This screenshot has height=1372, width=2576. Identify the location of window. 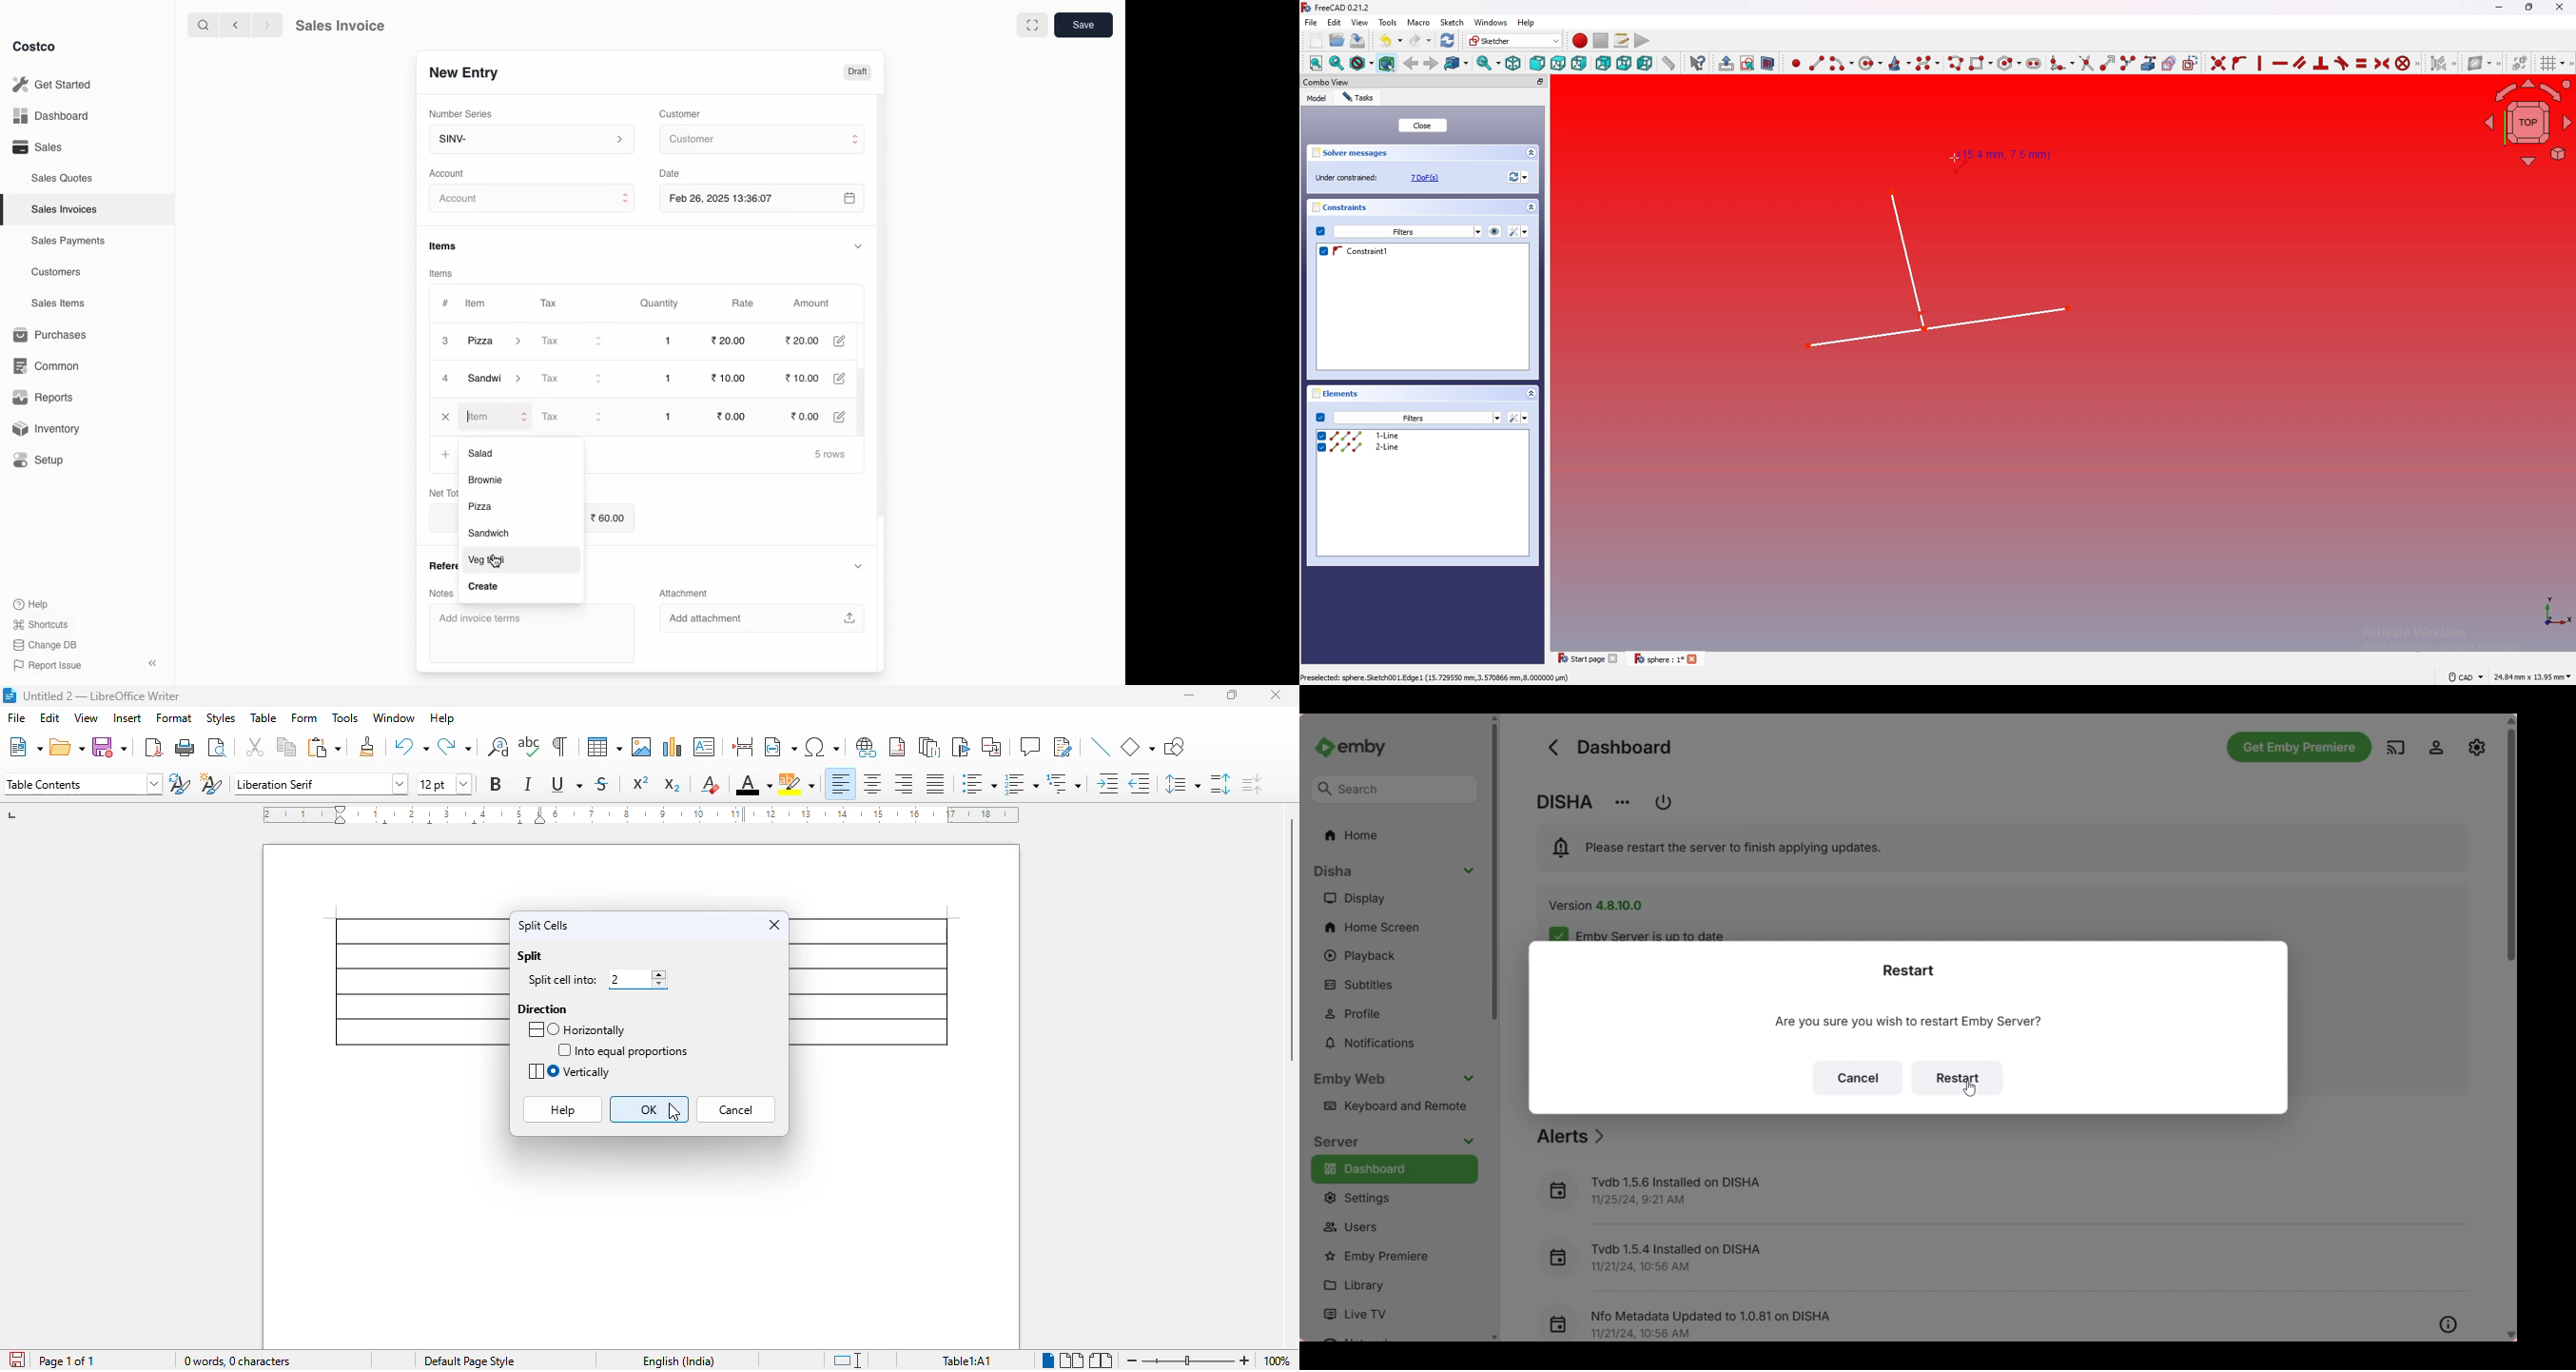
(394, 717).